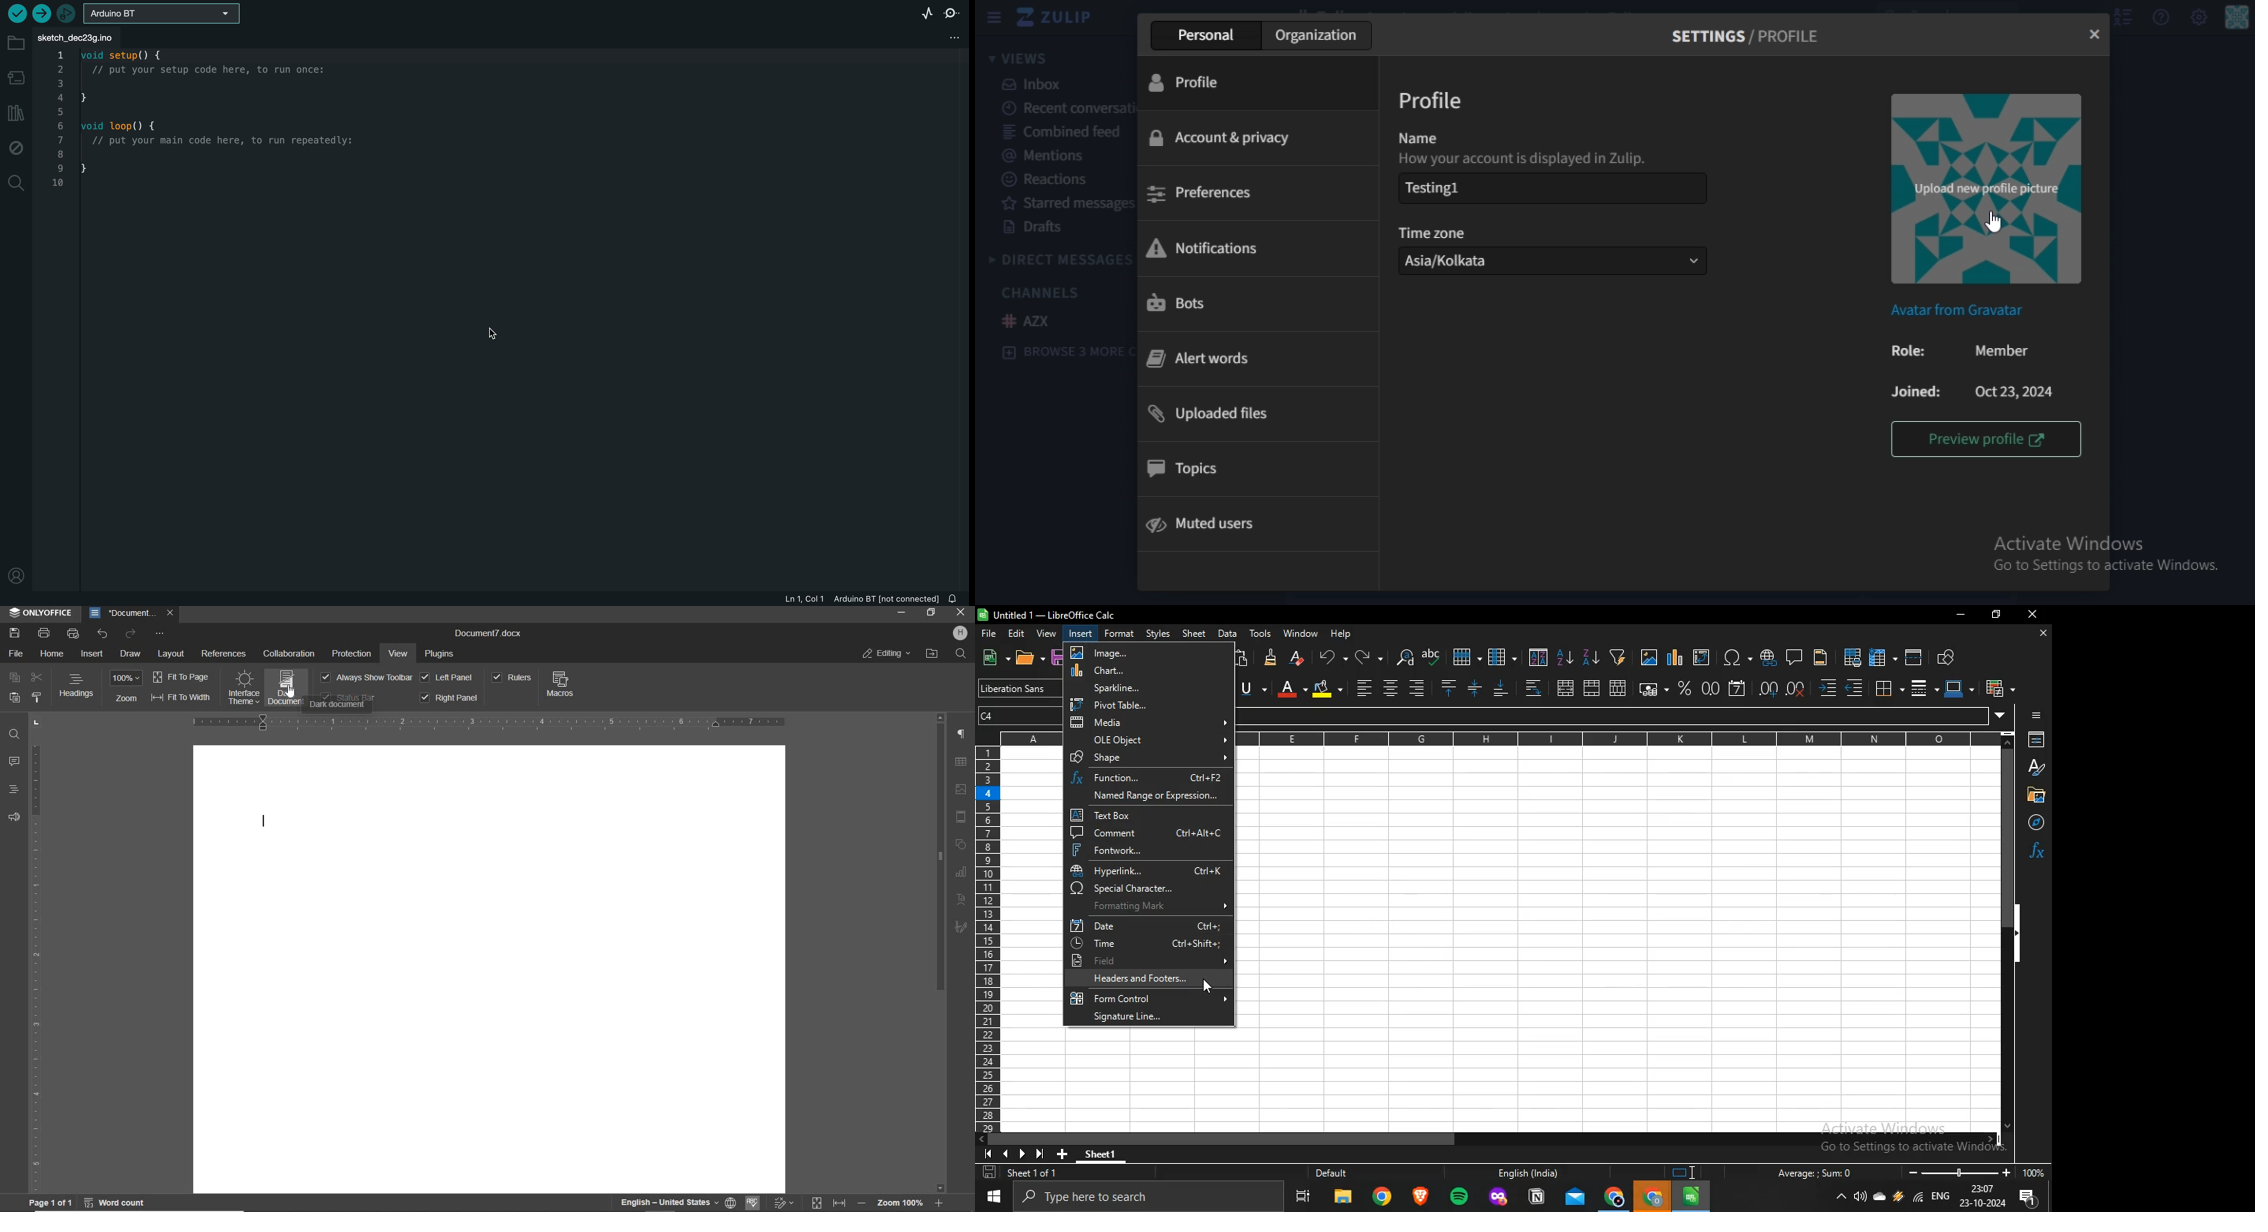 This screenshot has height=1232, width=2268. What do you see at coordinates (961, 816) in the screenshot?
I see `HEADER & FOOTER` at bounding box center [961, 816].